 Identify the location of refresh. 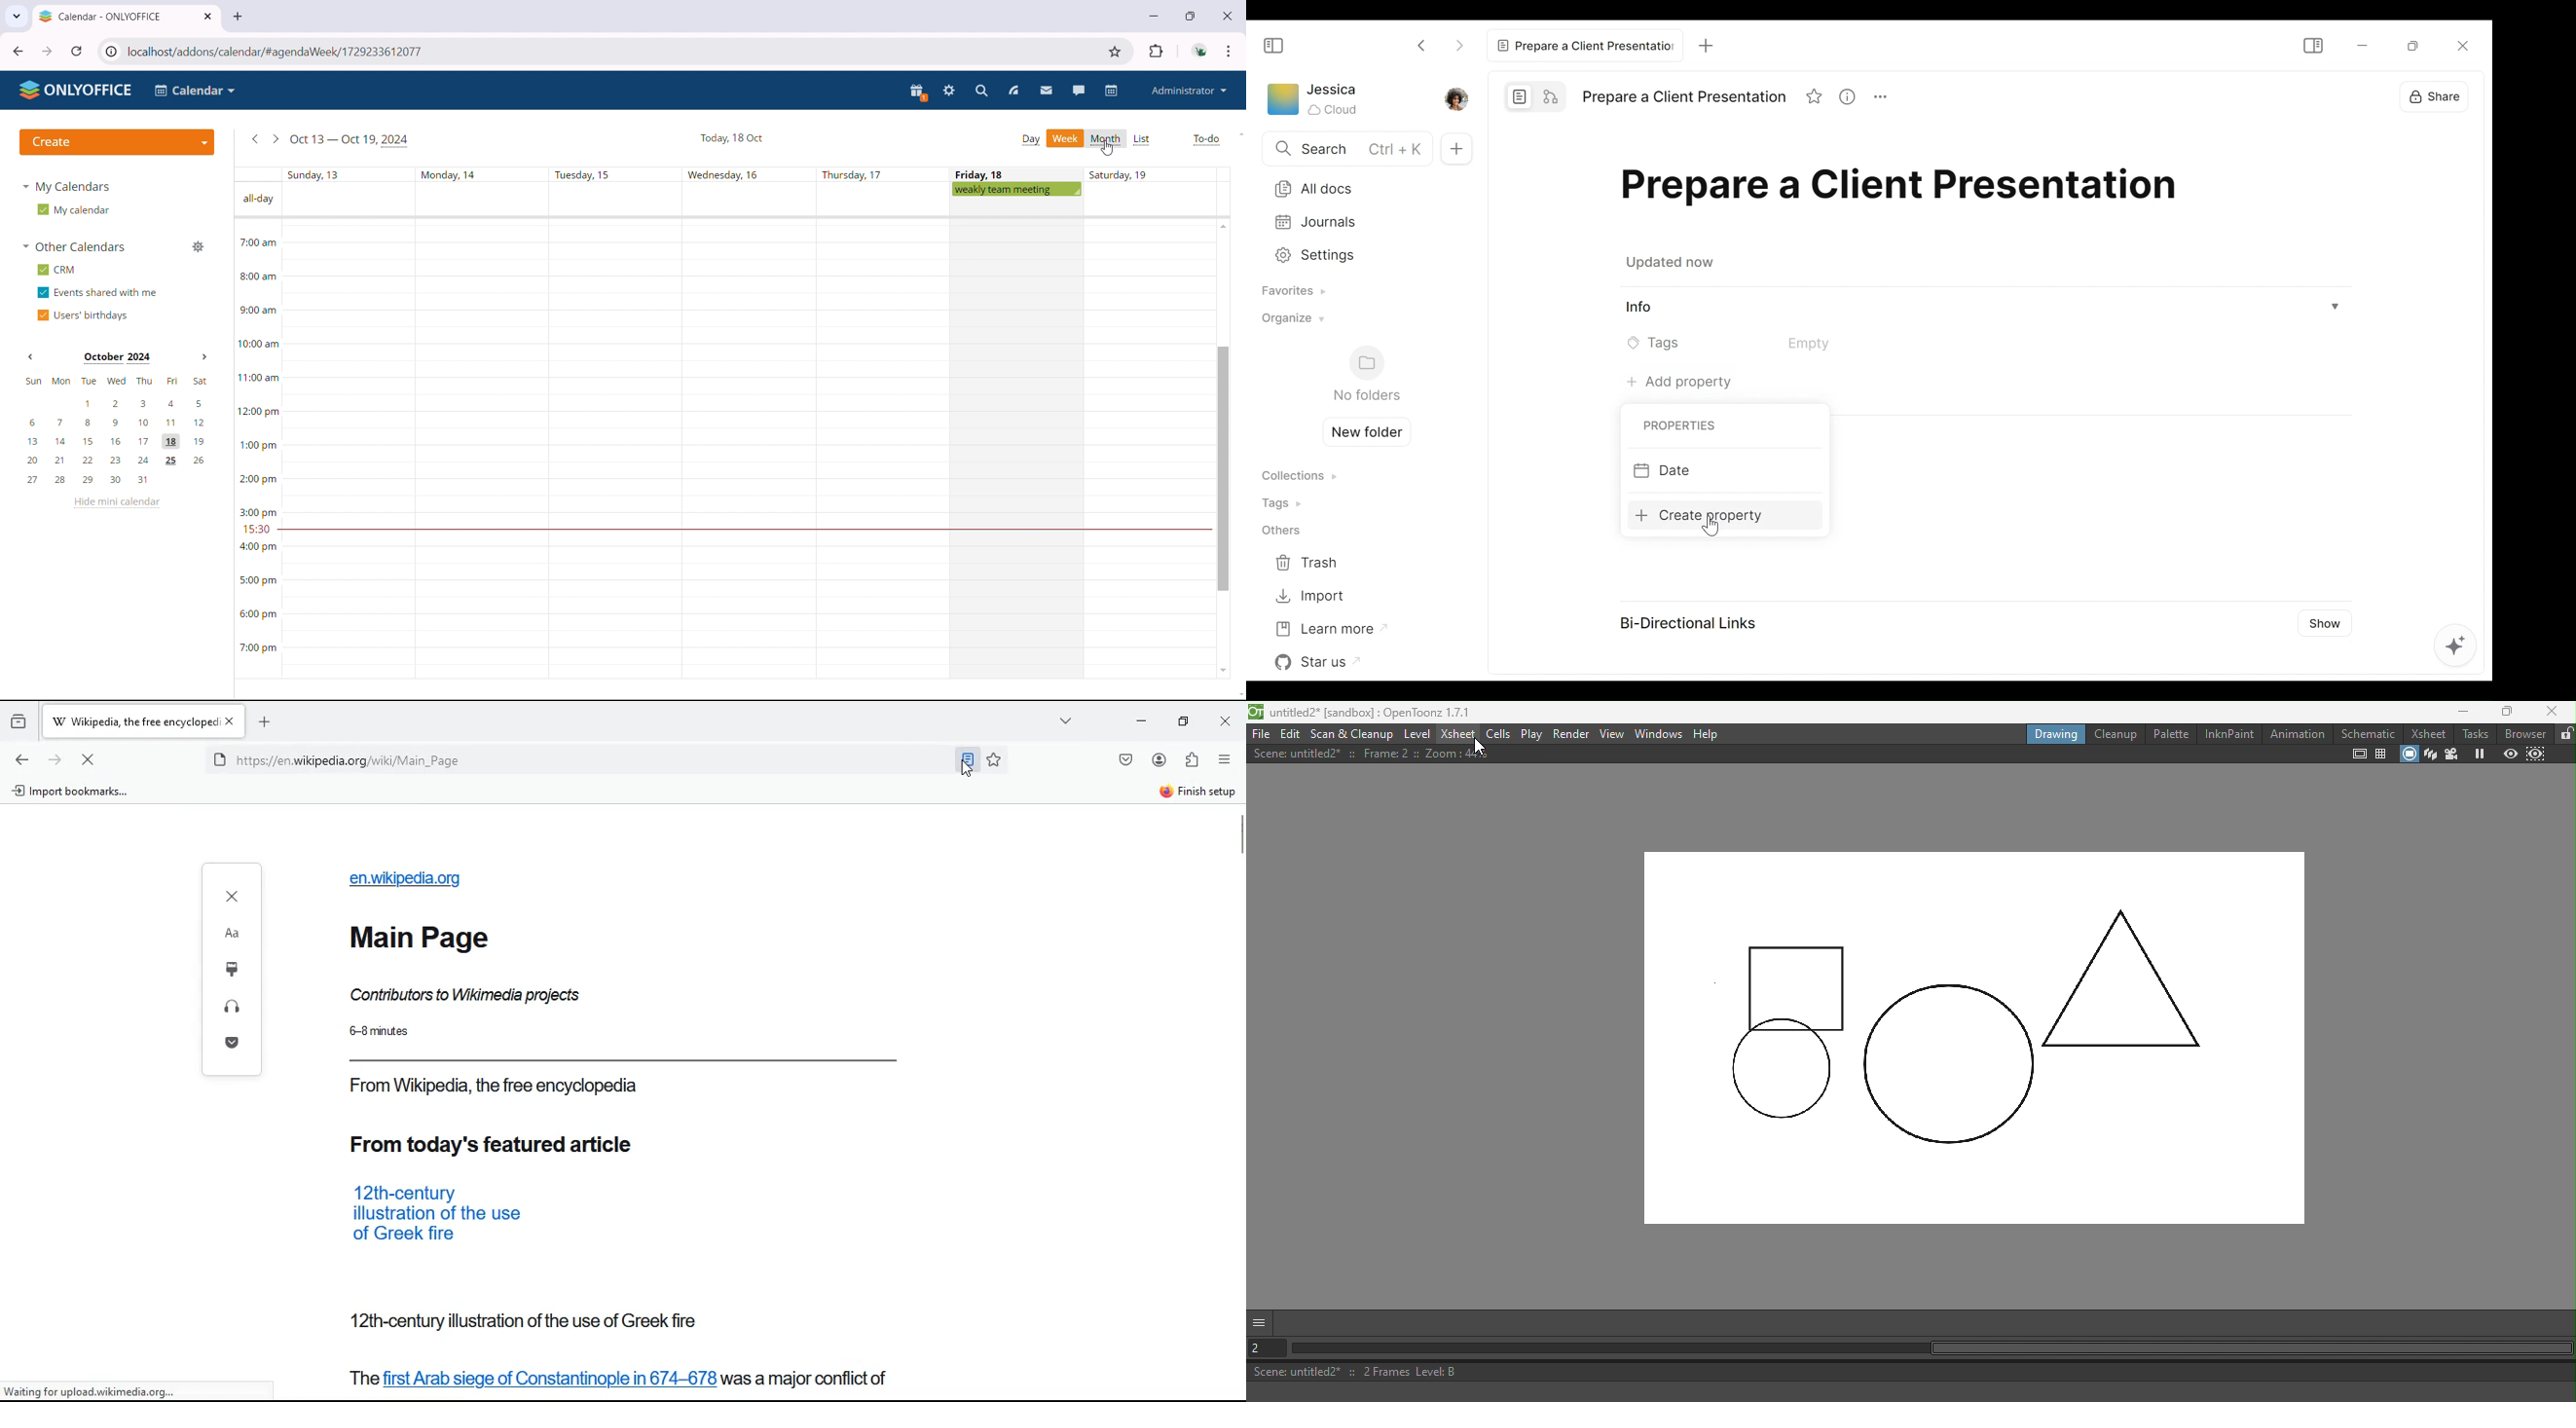
(77, 51).